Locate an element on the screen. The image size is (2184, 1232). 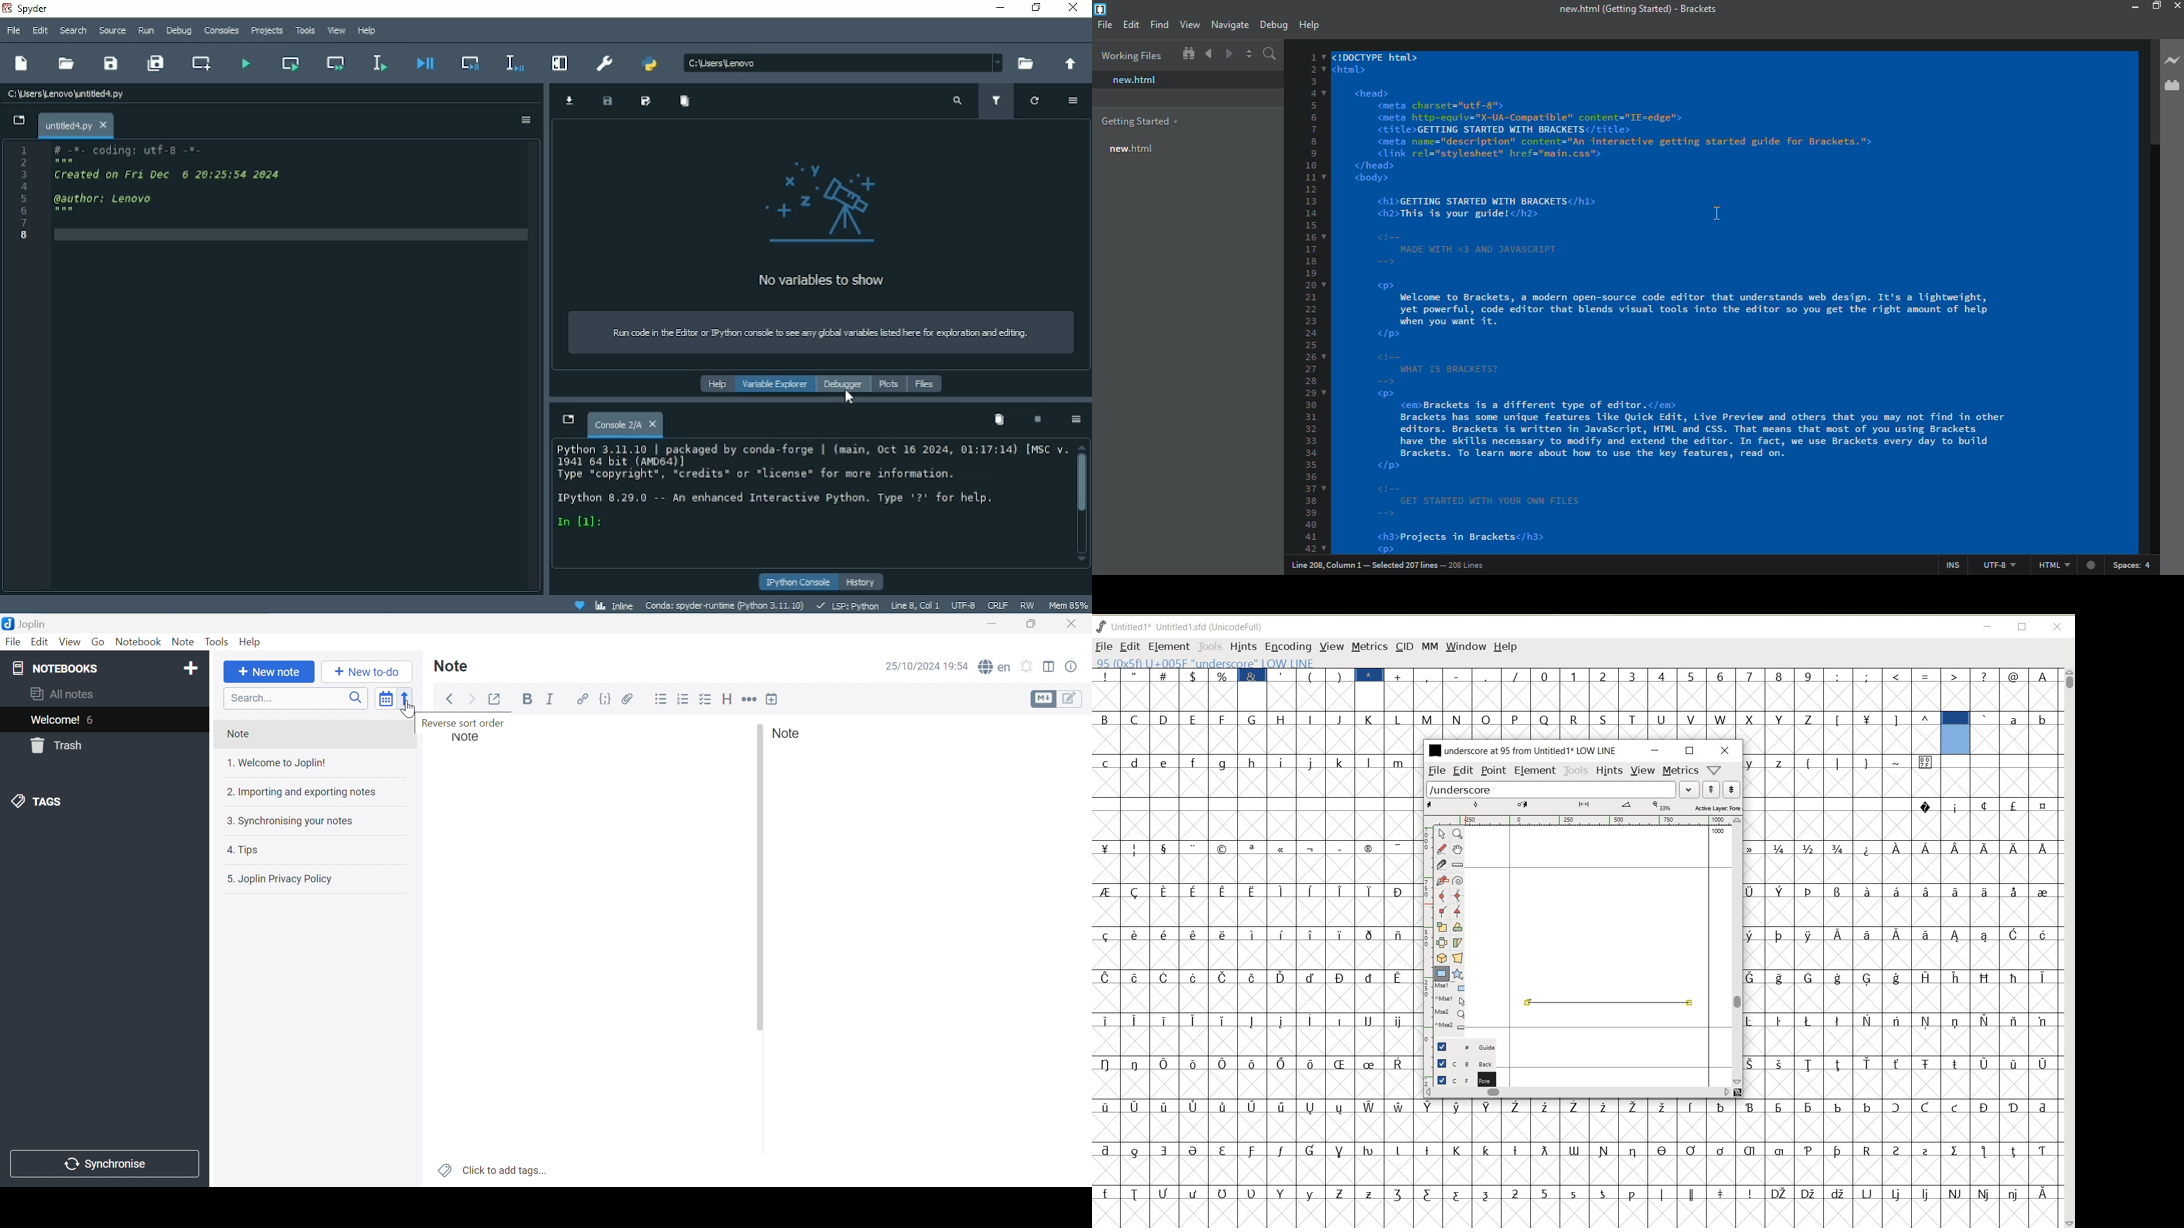
Minimize is located at coordinates (999, 7).